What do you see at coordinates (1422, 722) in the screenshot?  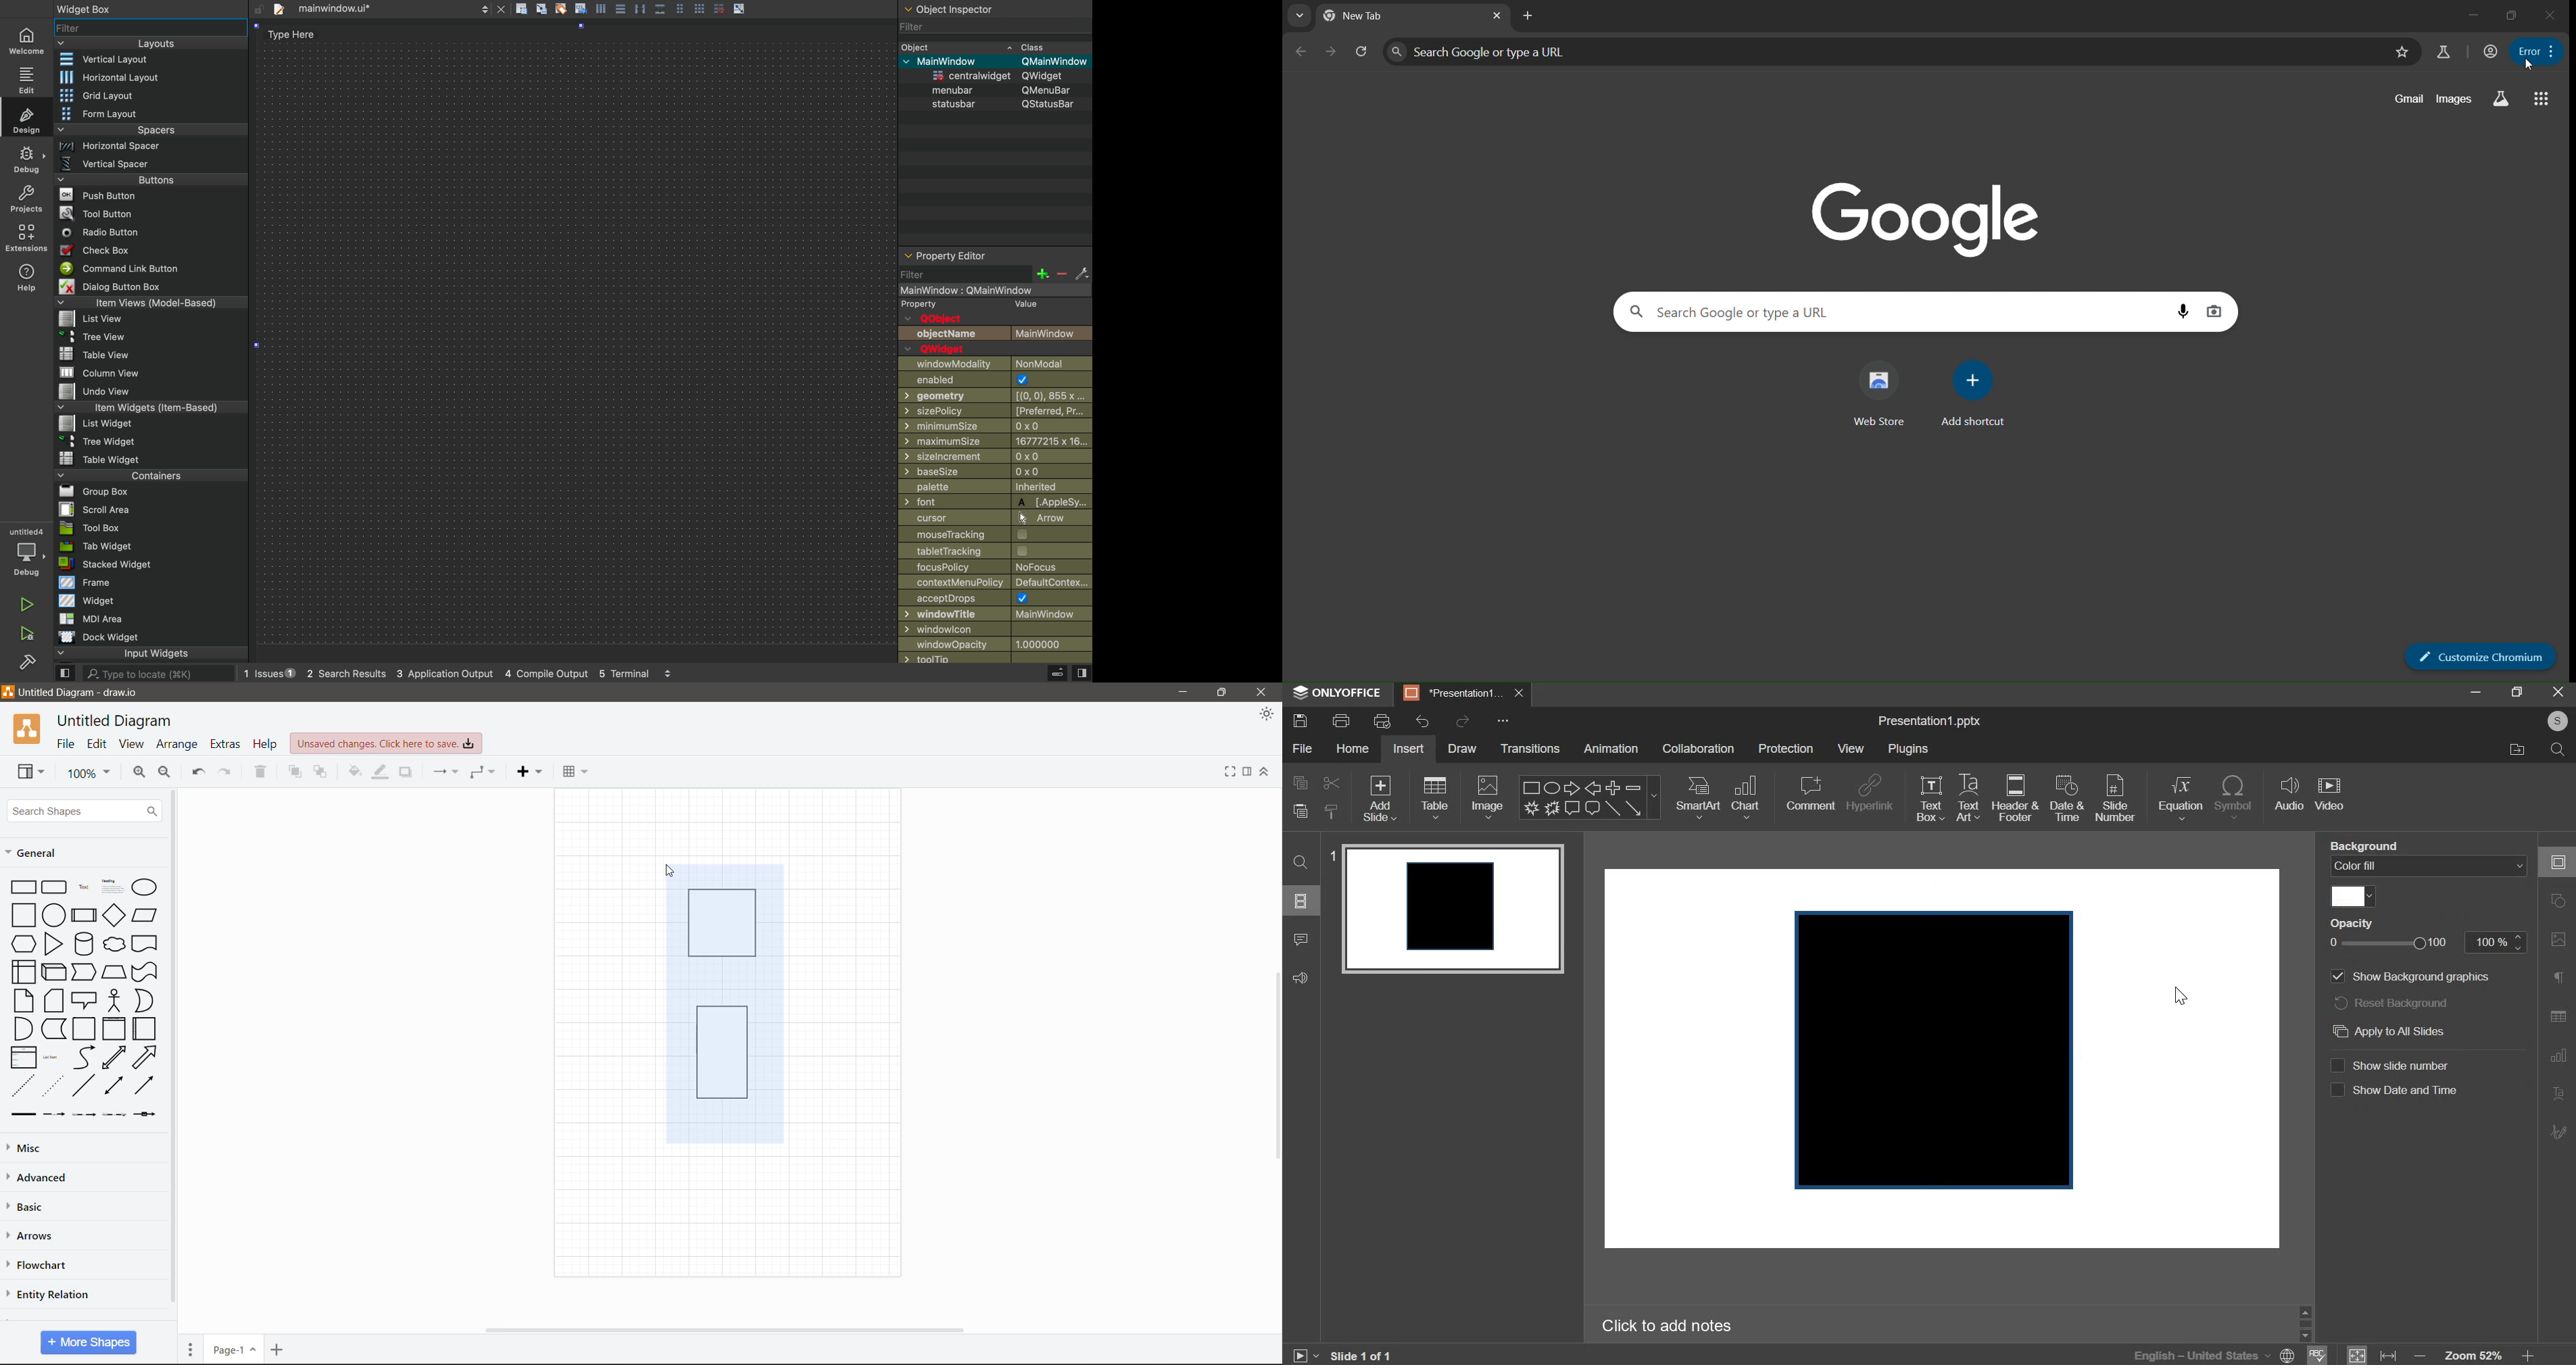 I see `undo` at bounding box center [1422, 722].